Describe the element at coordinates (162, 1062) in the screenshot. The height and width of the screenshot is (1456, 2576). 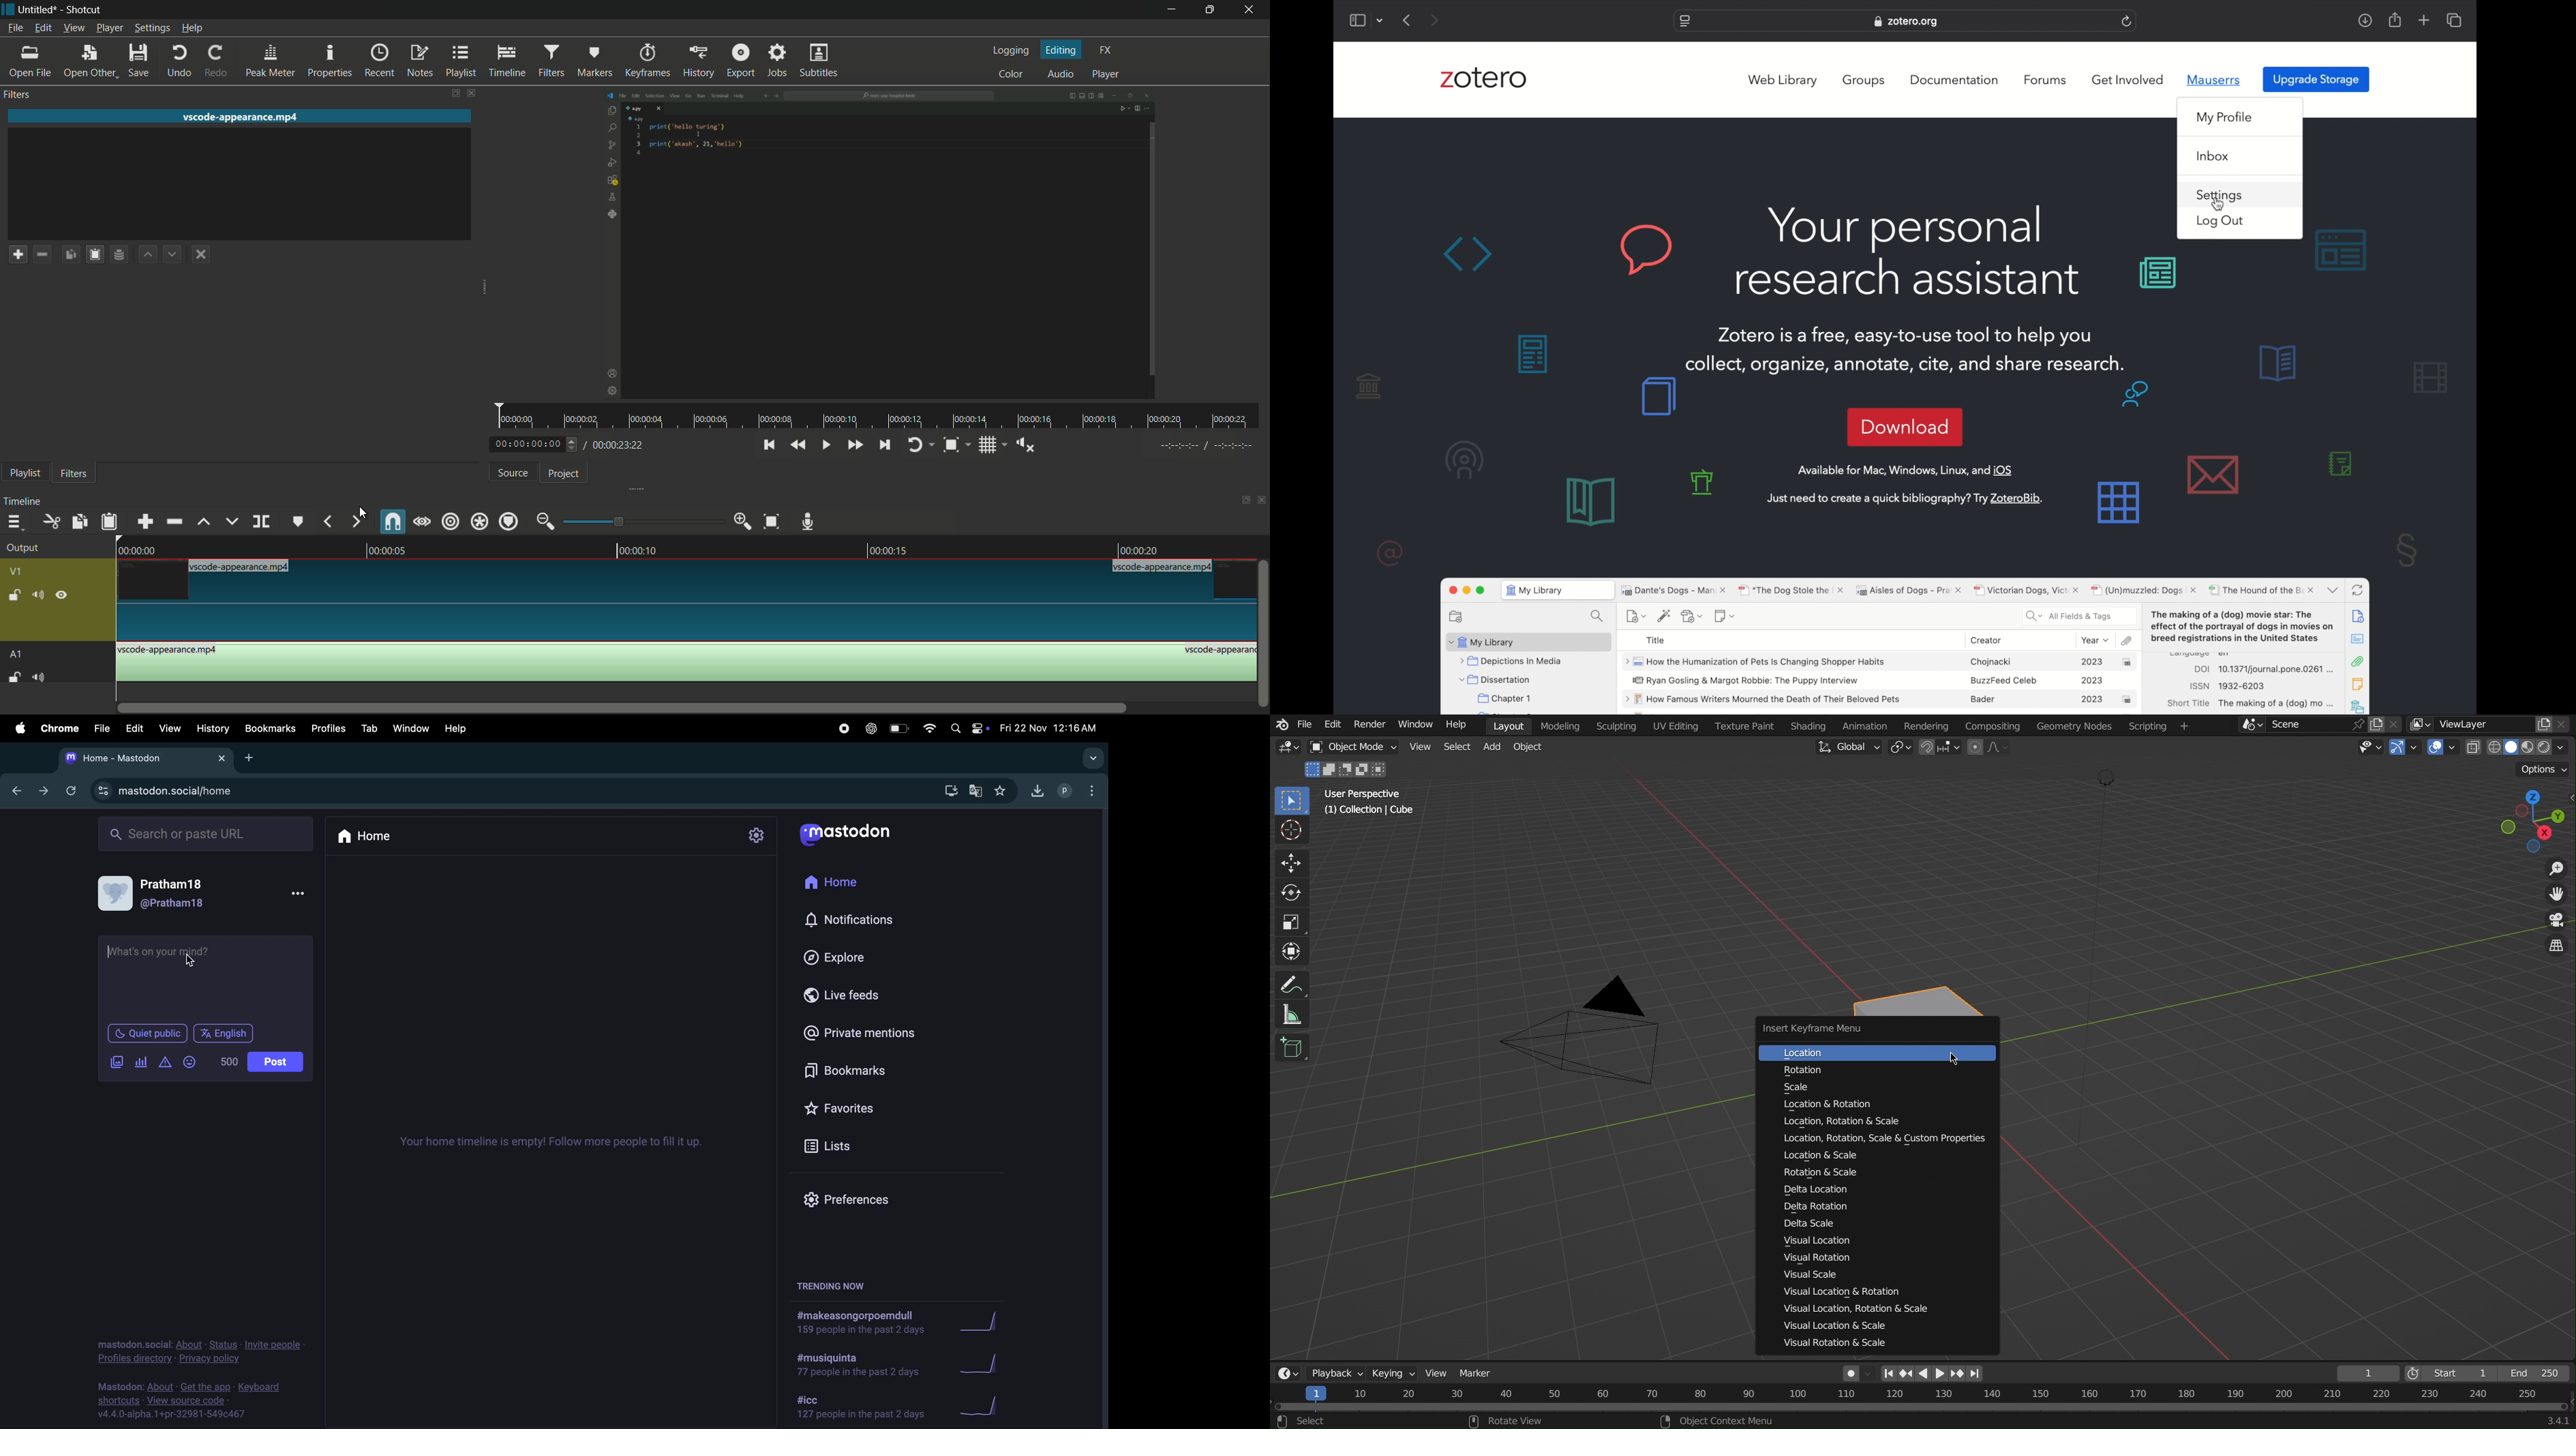
I see `add content` at that location.